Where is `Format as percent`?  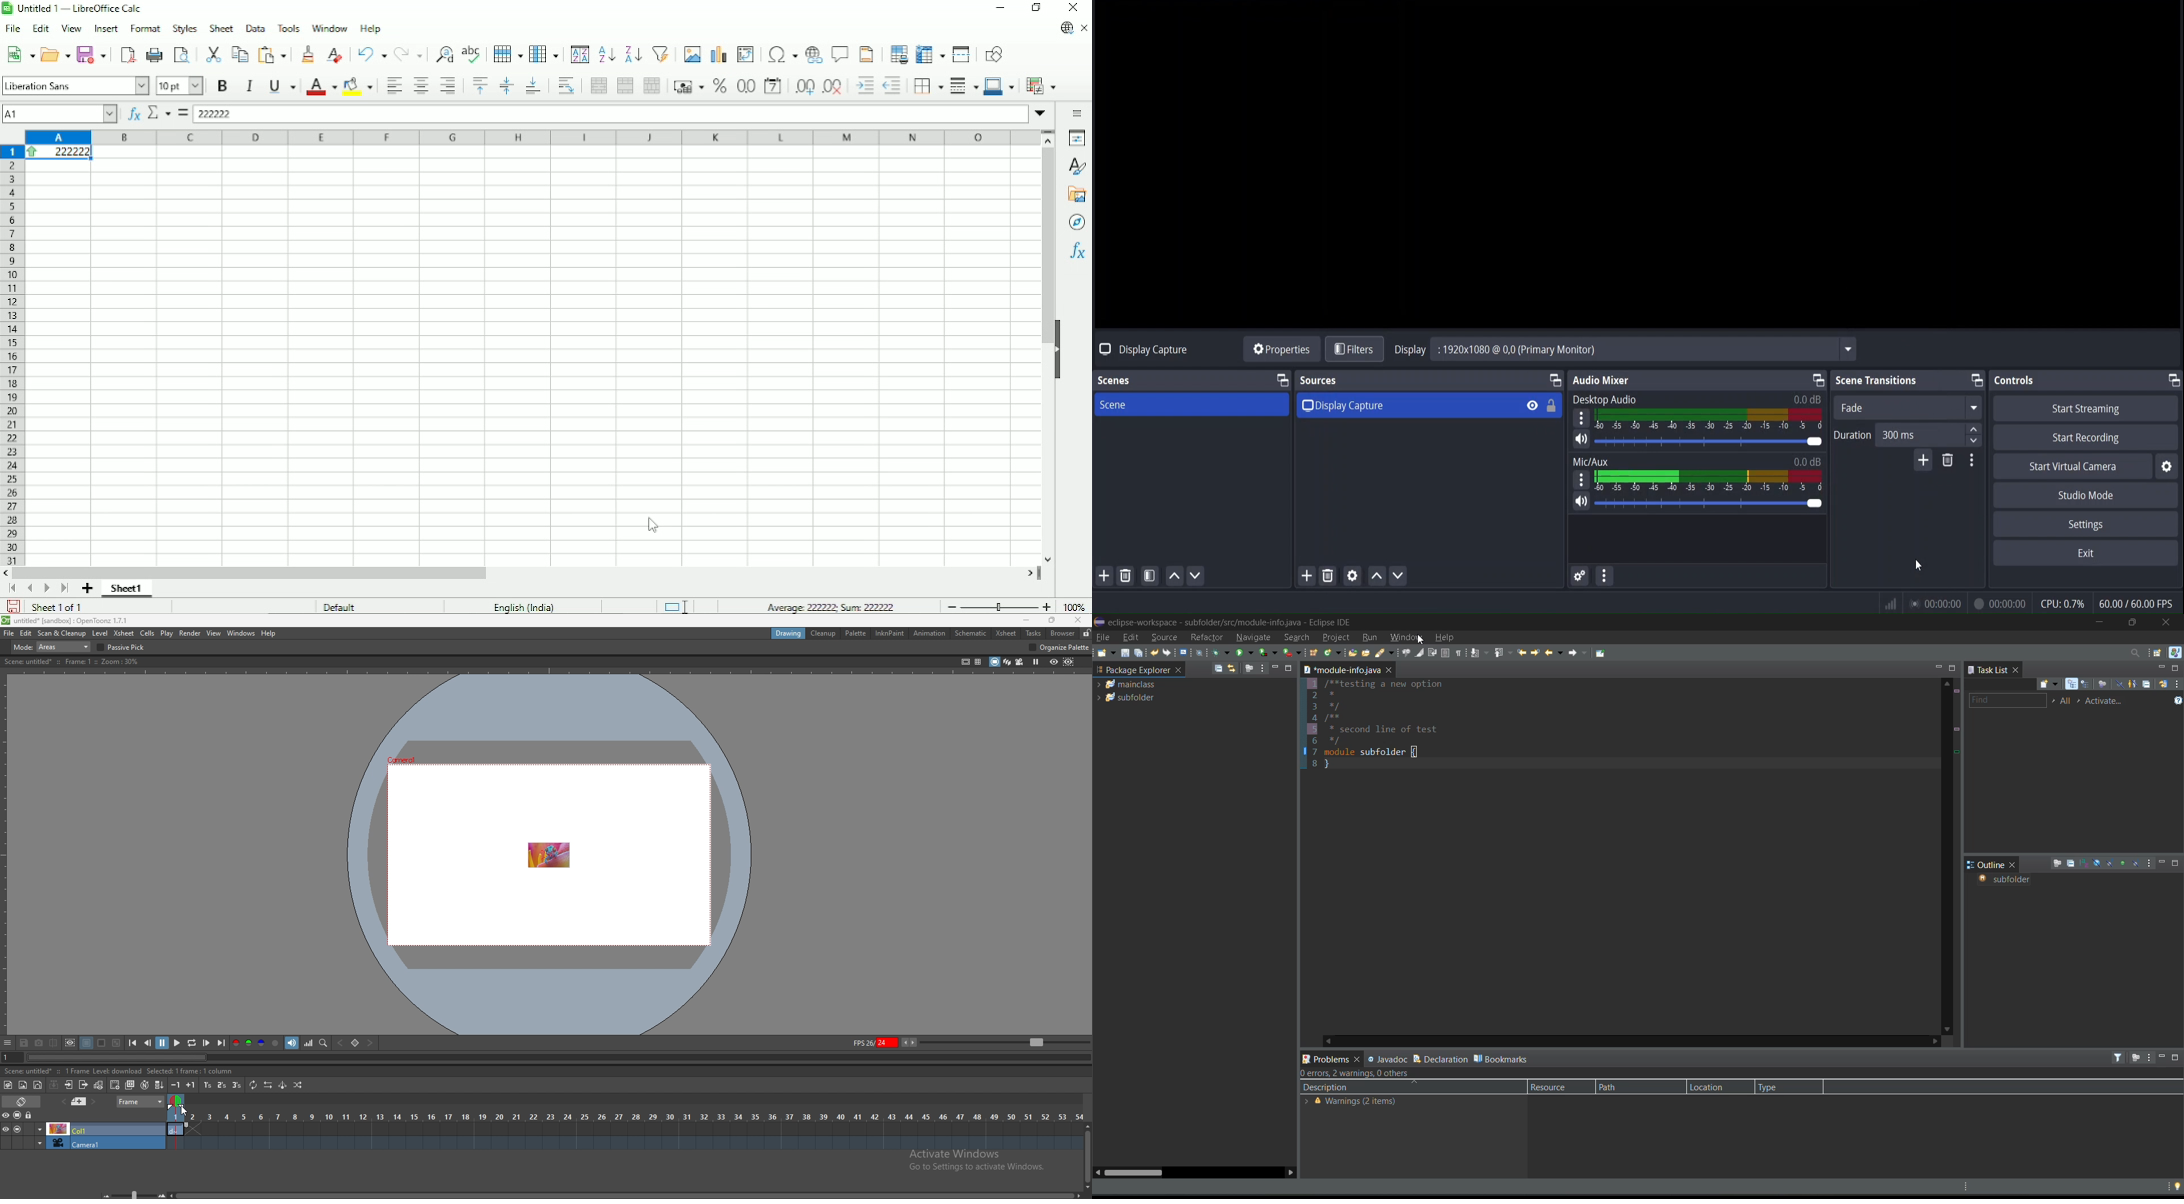
Format as percent is located at coordinates (719, 86).